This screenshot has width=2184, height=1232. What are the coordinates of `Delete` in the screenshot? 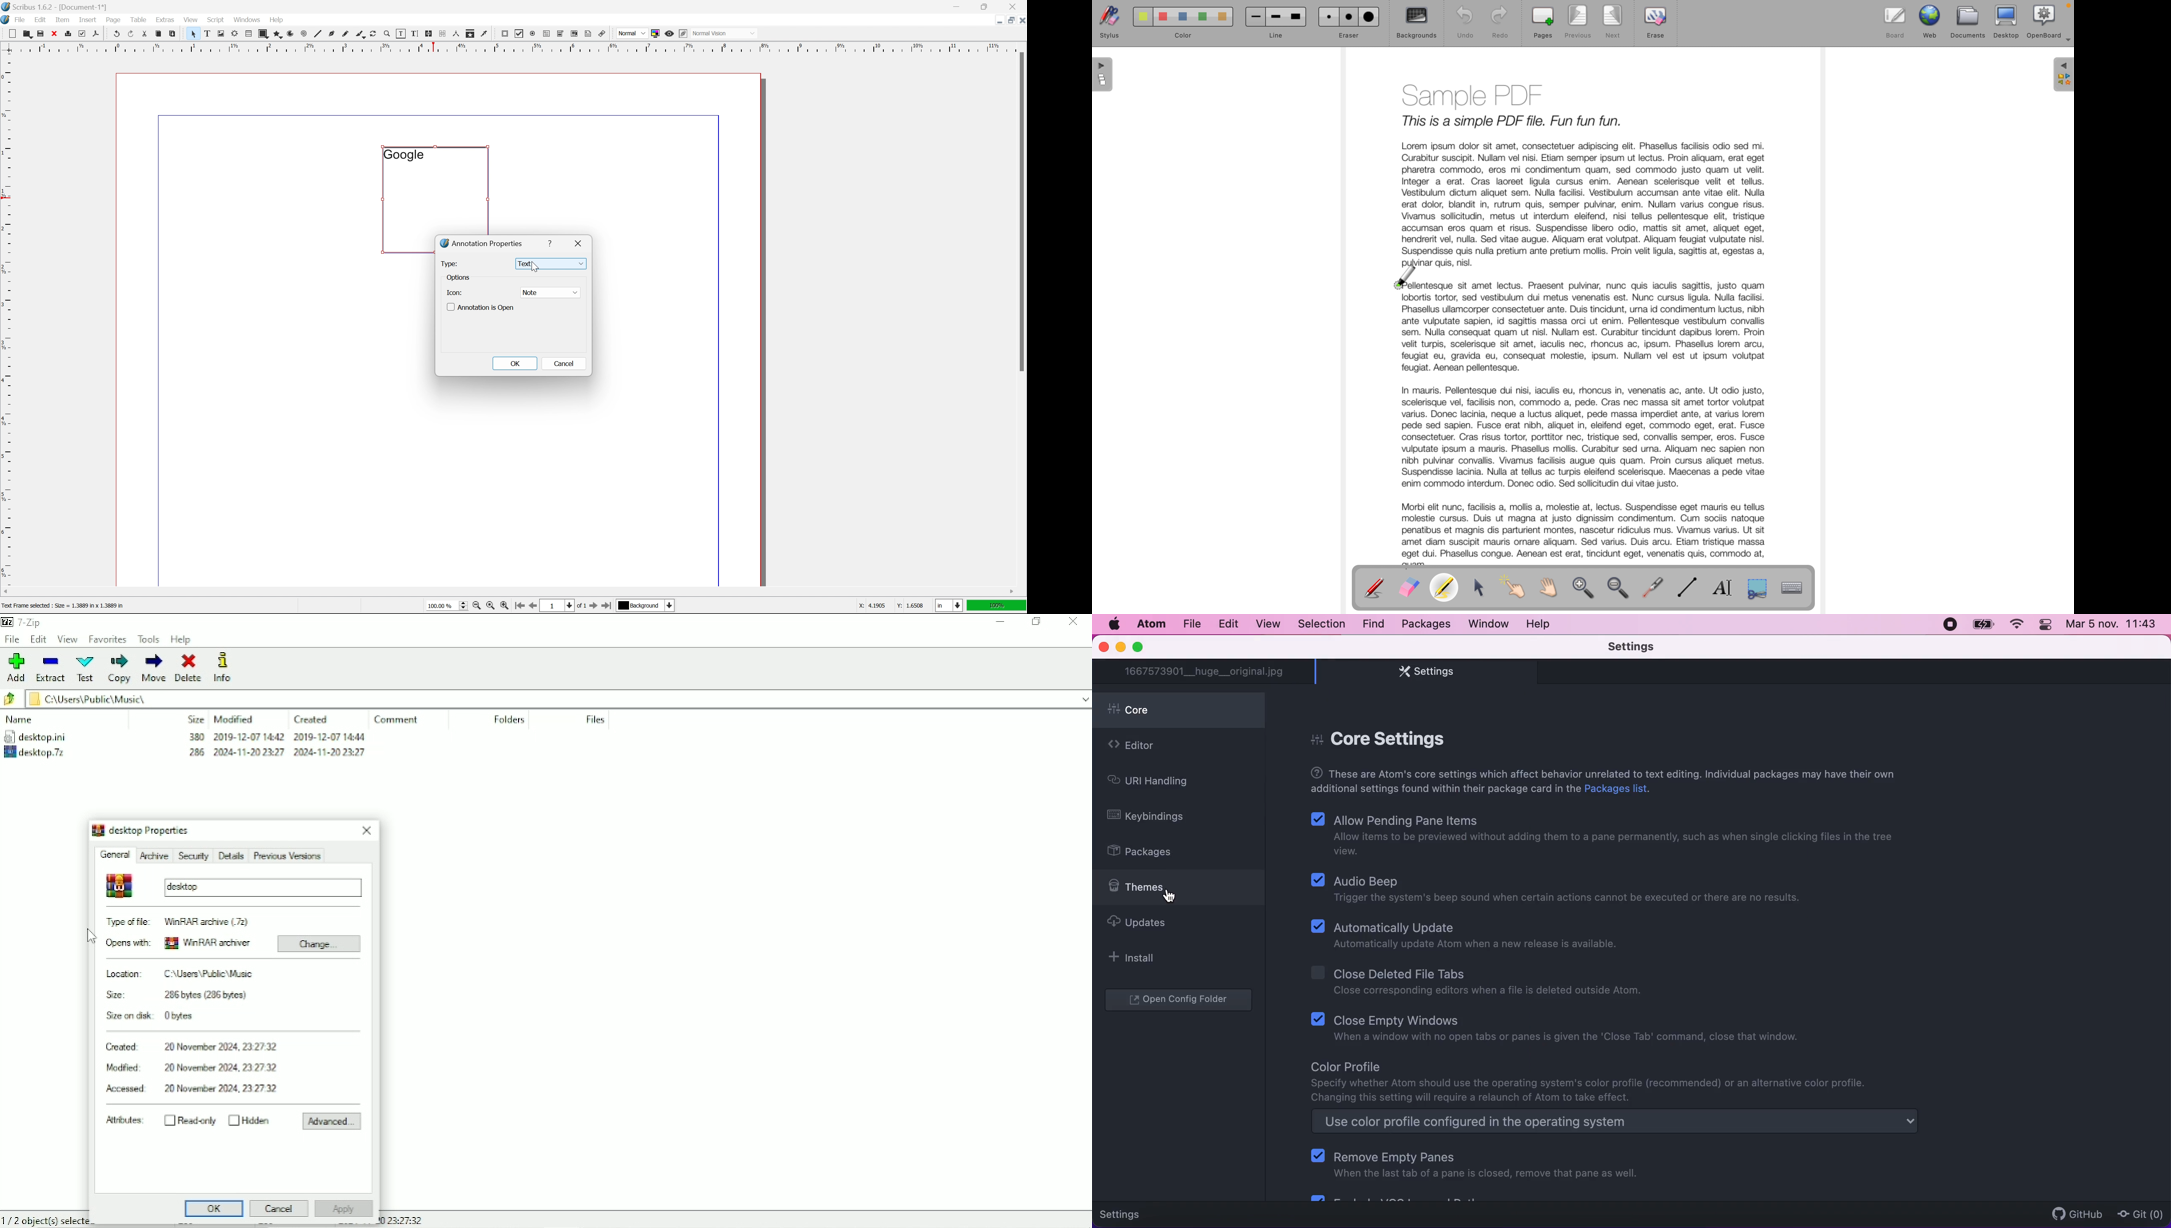 It's located at (188, 667).